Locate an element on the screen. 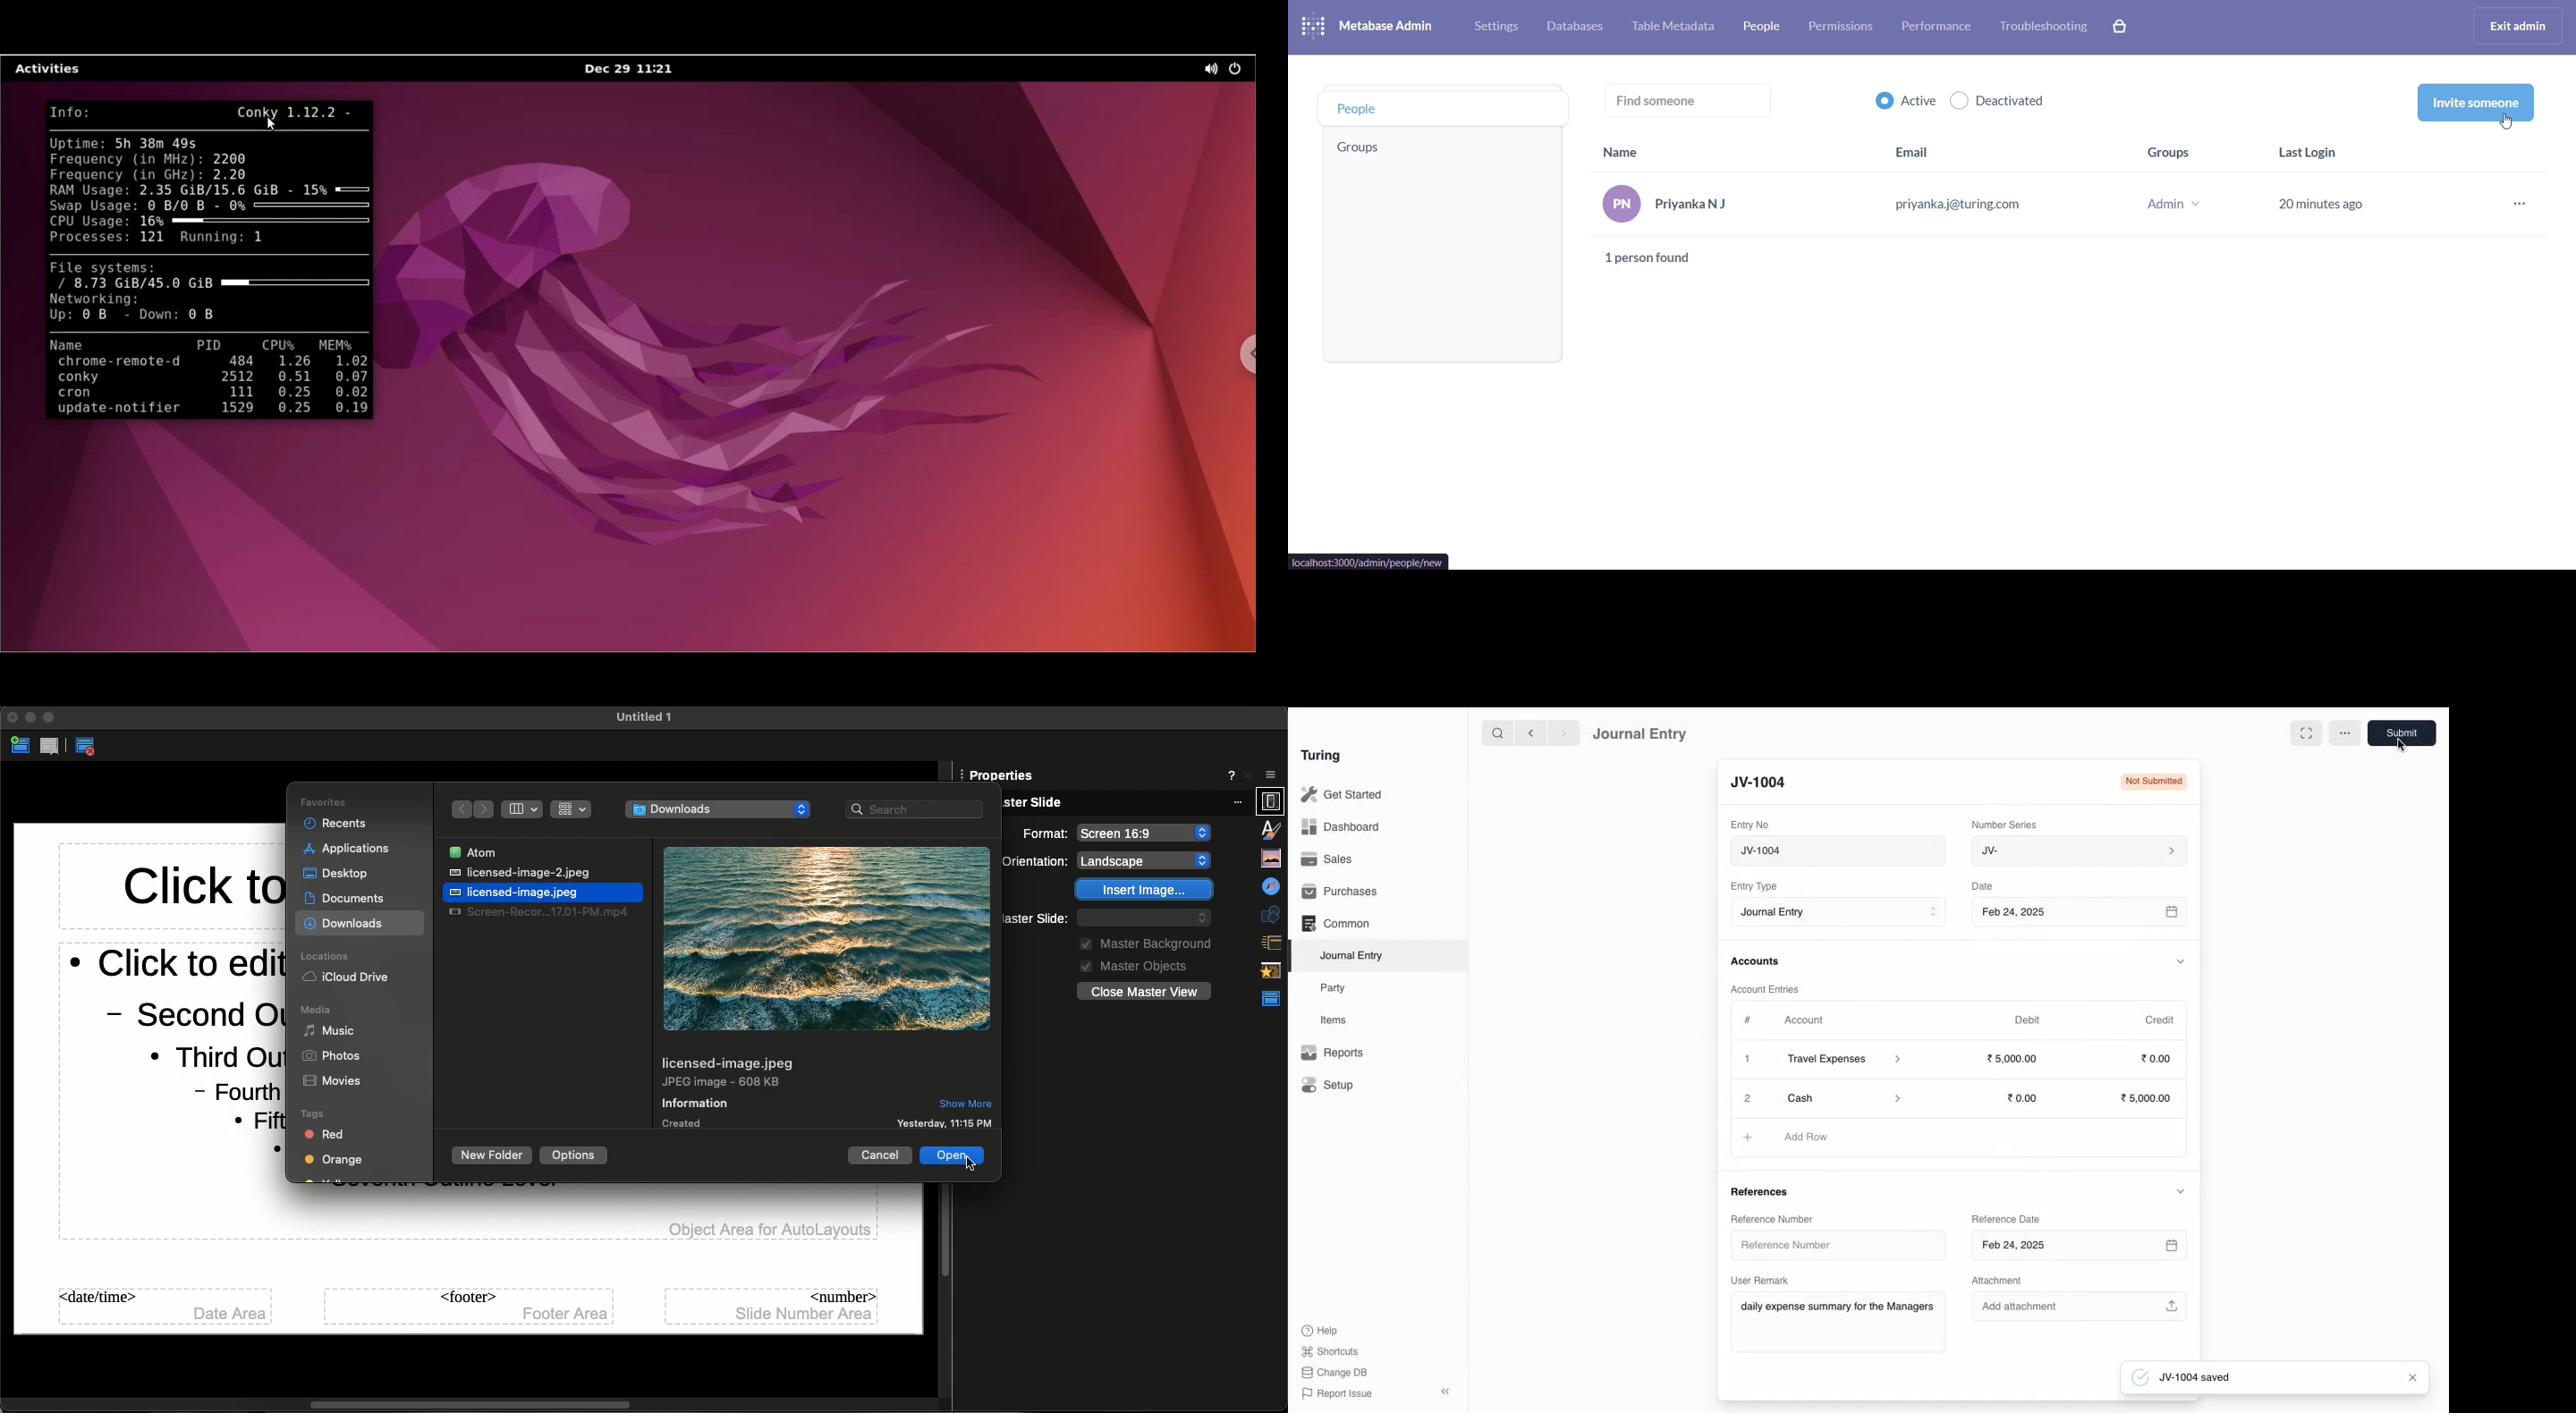 The width and height of the screenshot is (2576, 1428). settings is located at coordinates (1495, 25).